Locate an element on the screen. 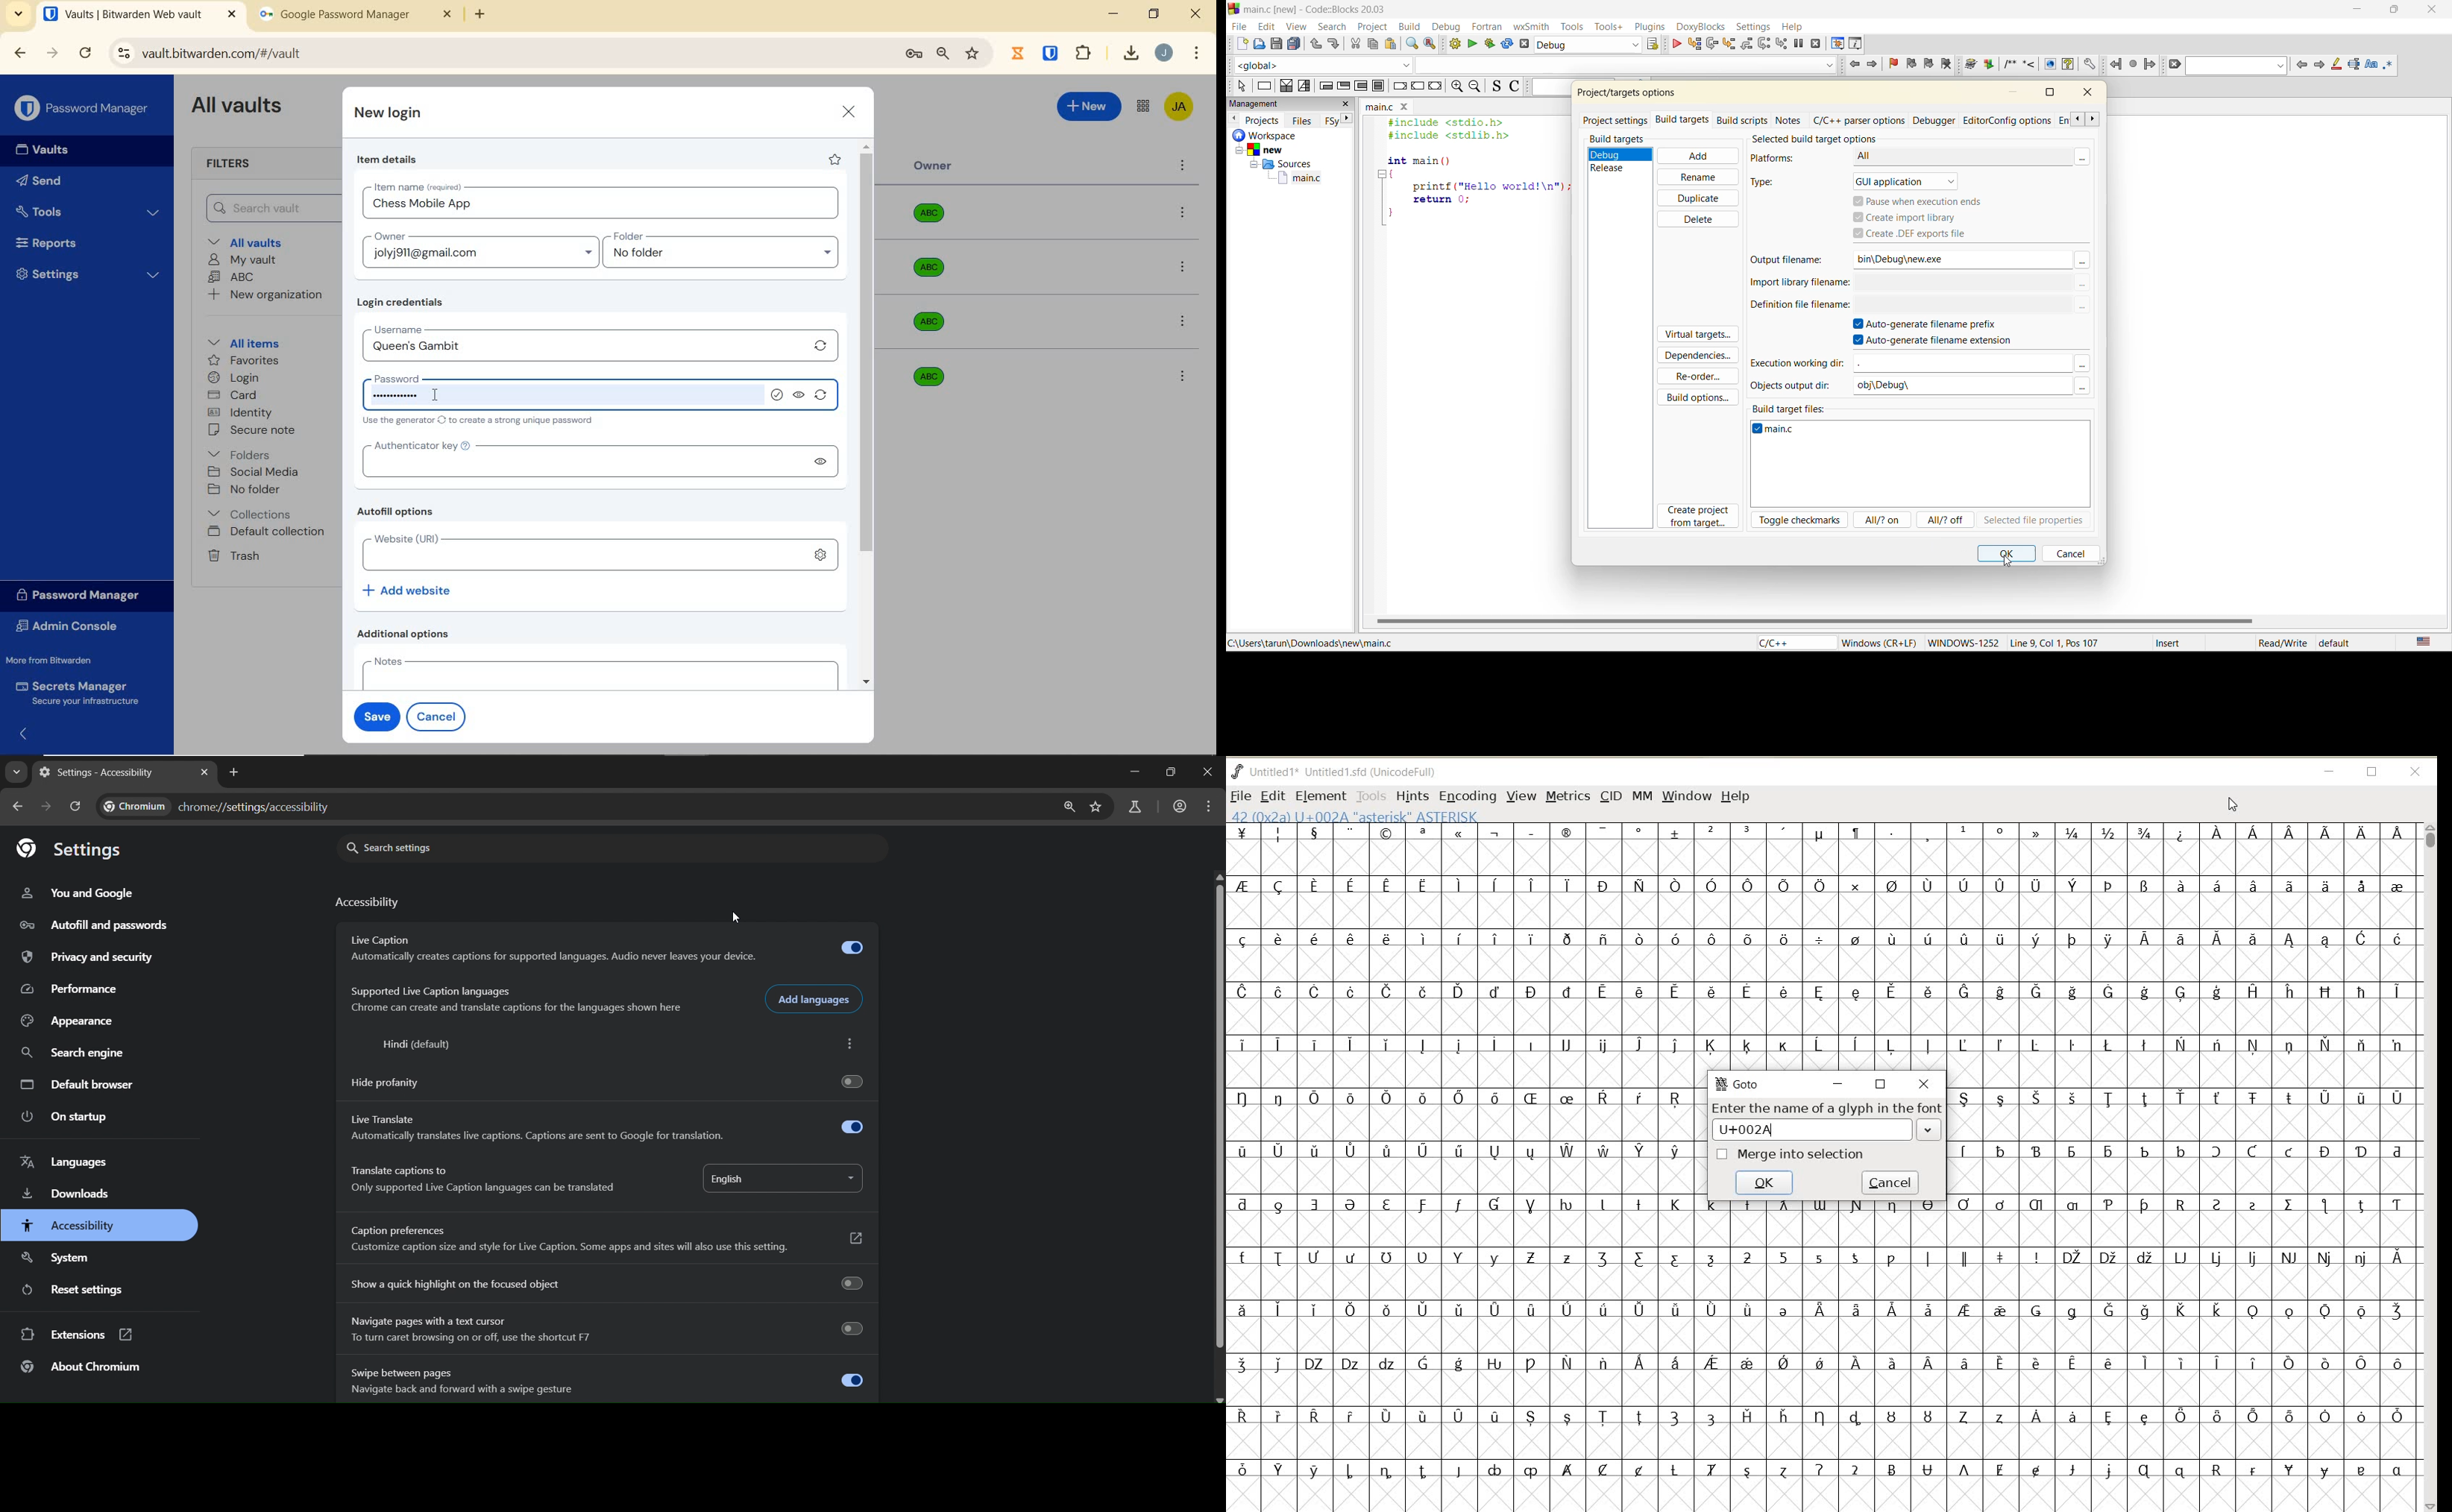 The width and height of the screenshot is (2464, 1512). debug is located at coordinates (1448, 26).